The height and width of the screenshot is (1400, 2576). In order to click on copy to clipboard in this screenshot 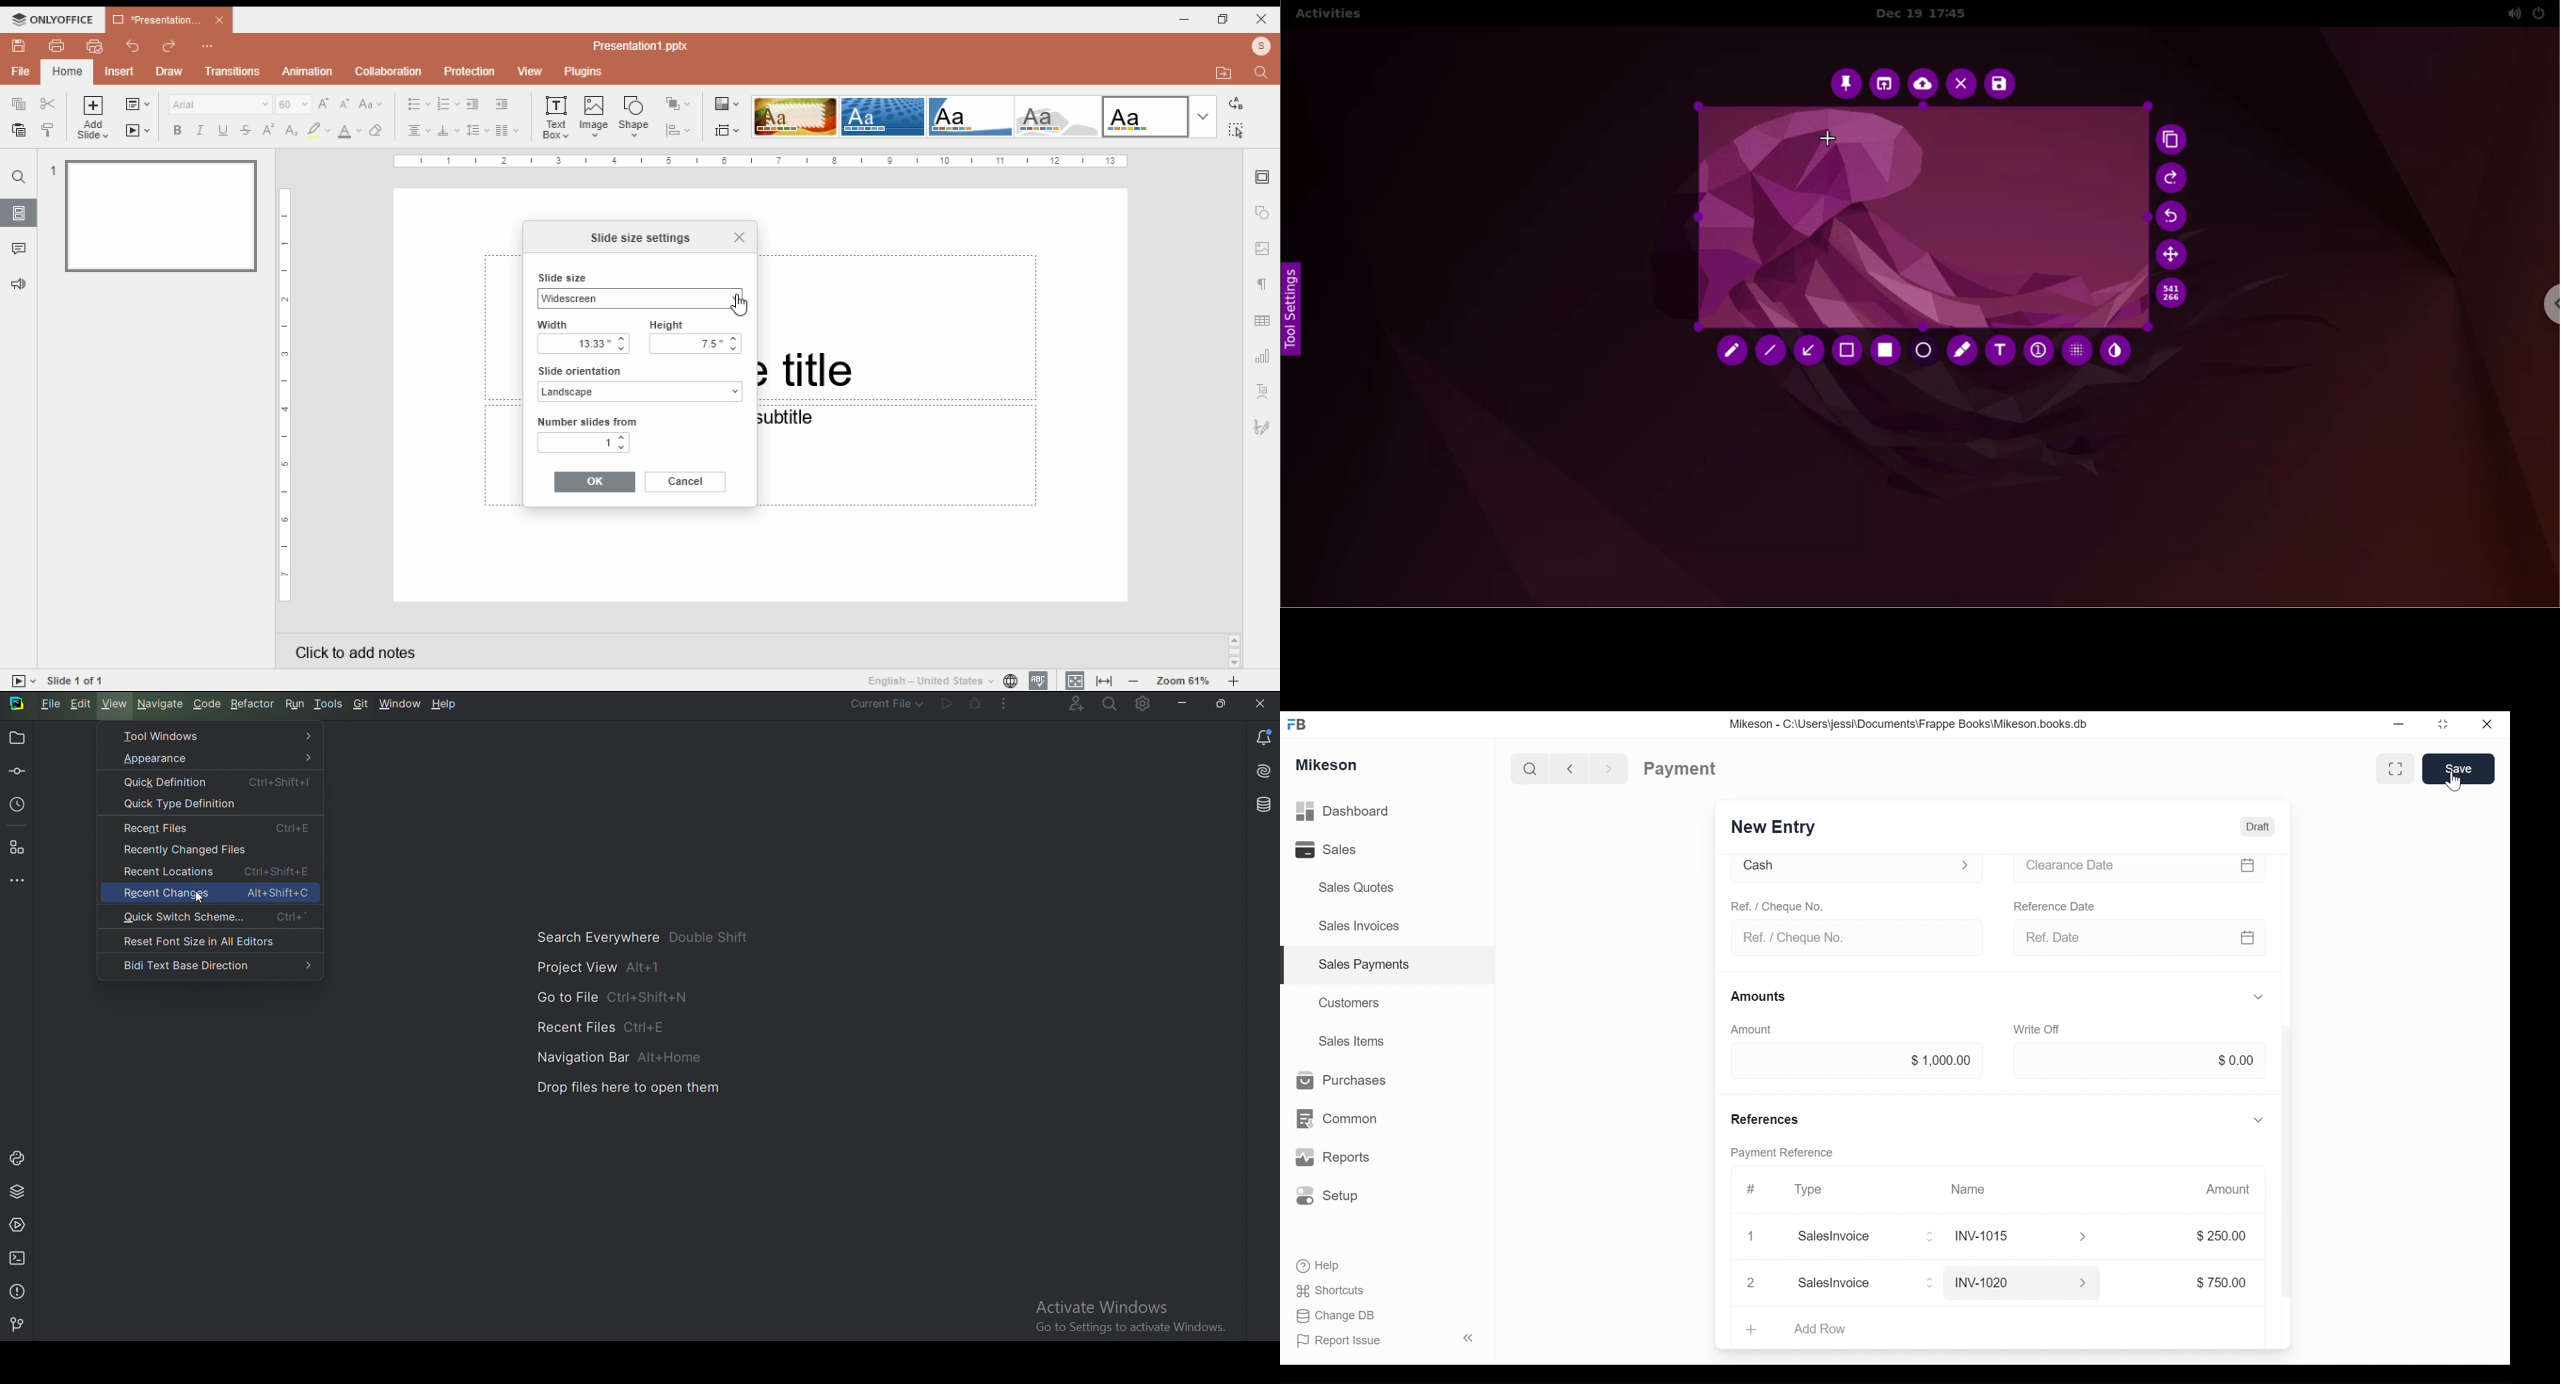, I will do `click(2175, 141)`.